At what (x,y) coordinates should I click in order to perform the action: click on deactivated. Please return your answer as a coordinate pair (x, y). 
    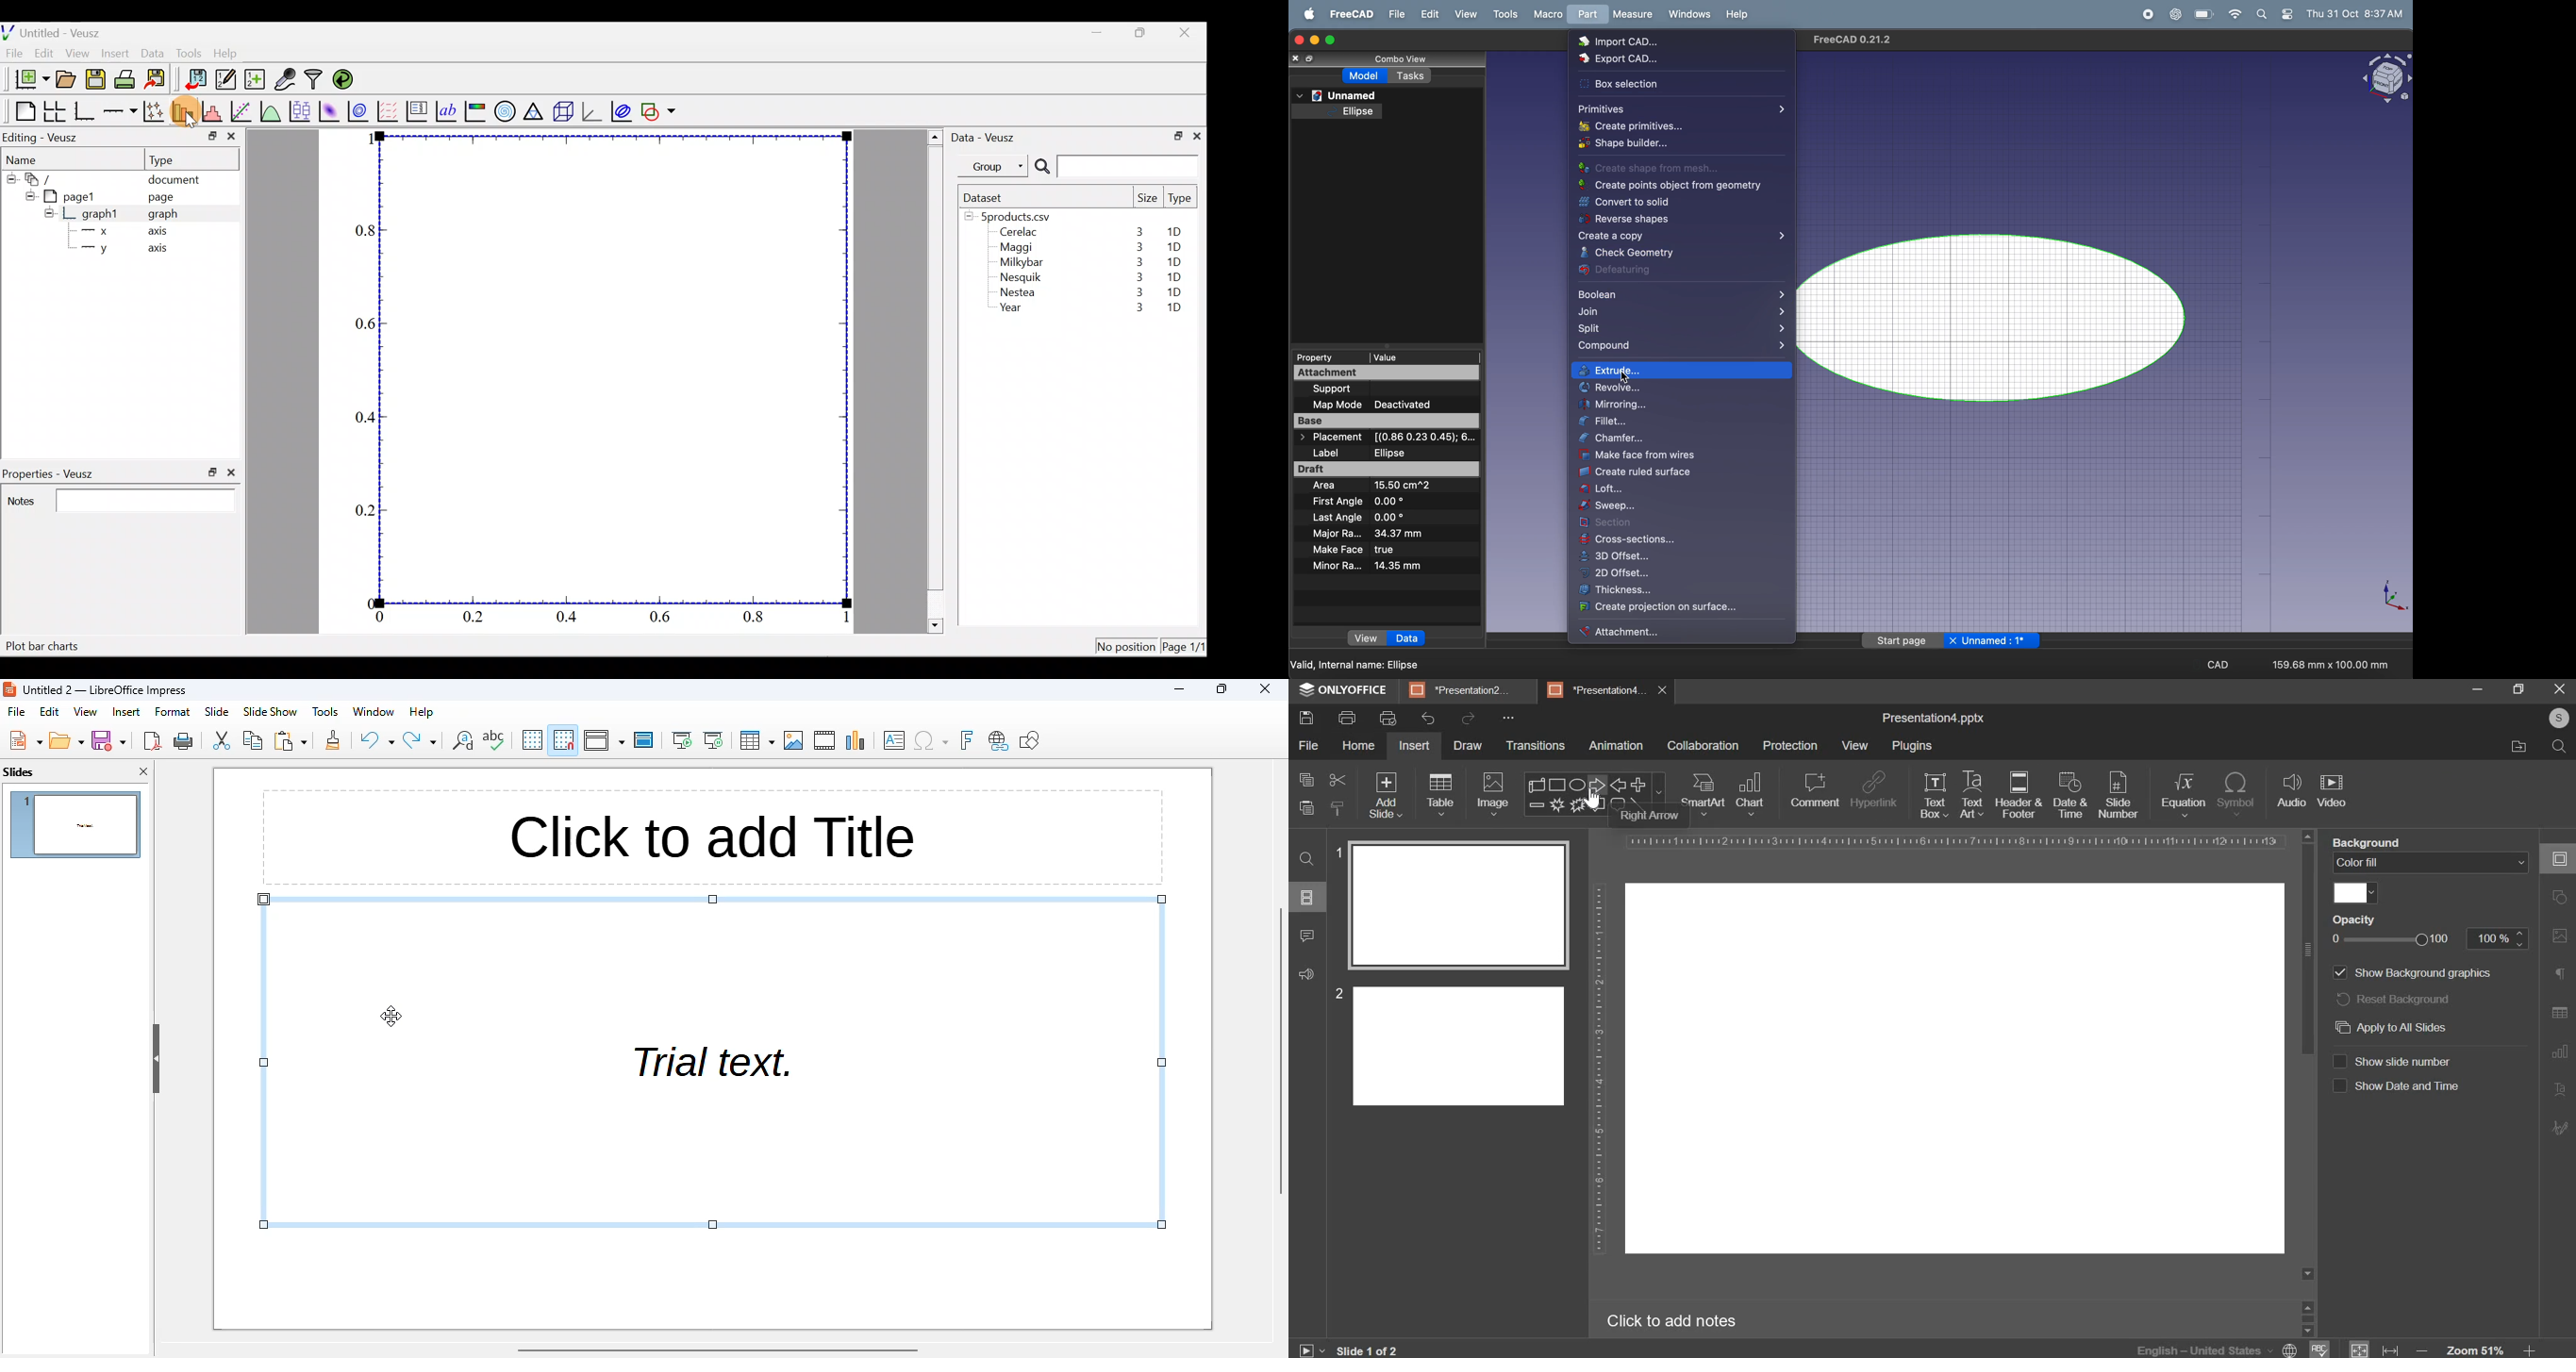
    Looking at the image, I should click on (1418, 405).